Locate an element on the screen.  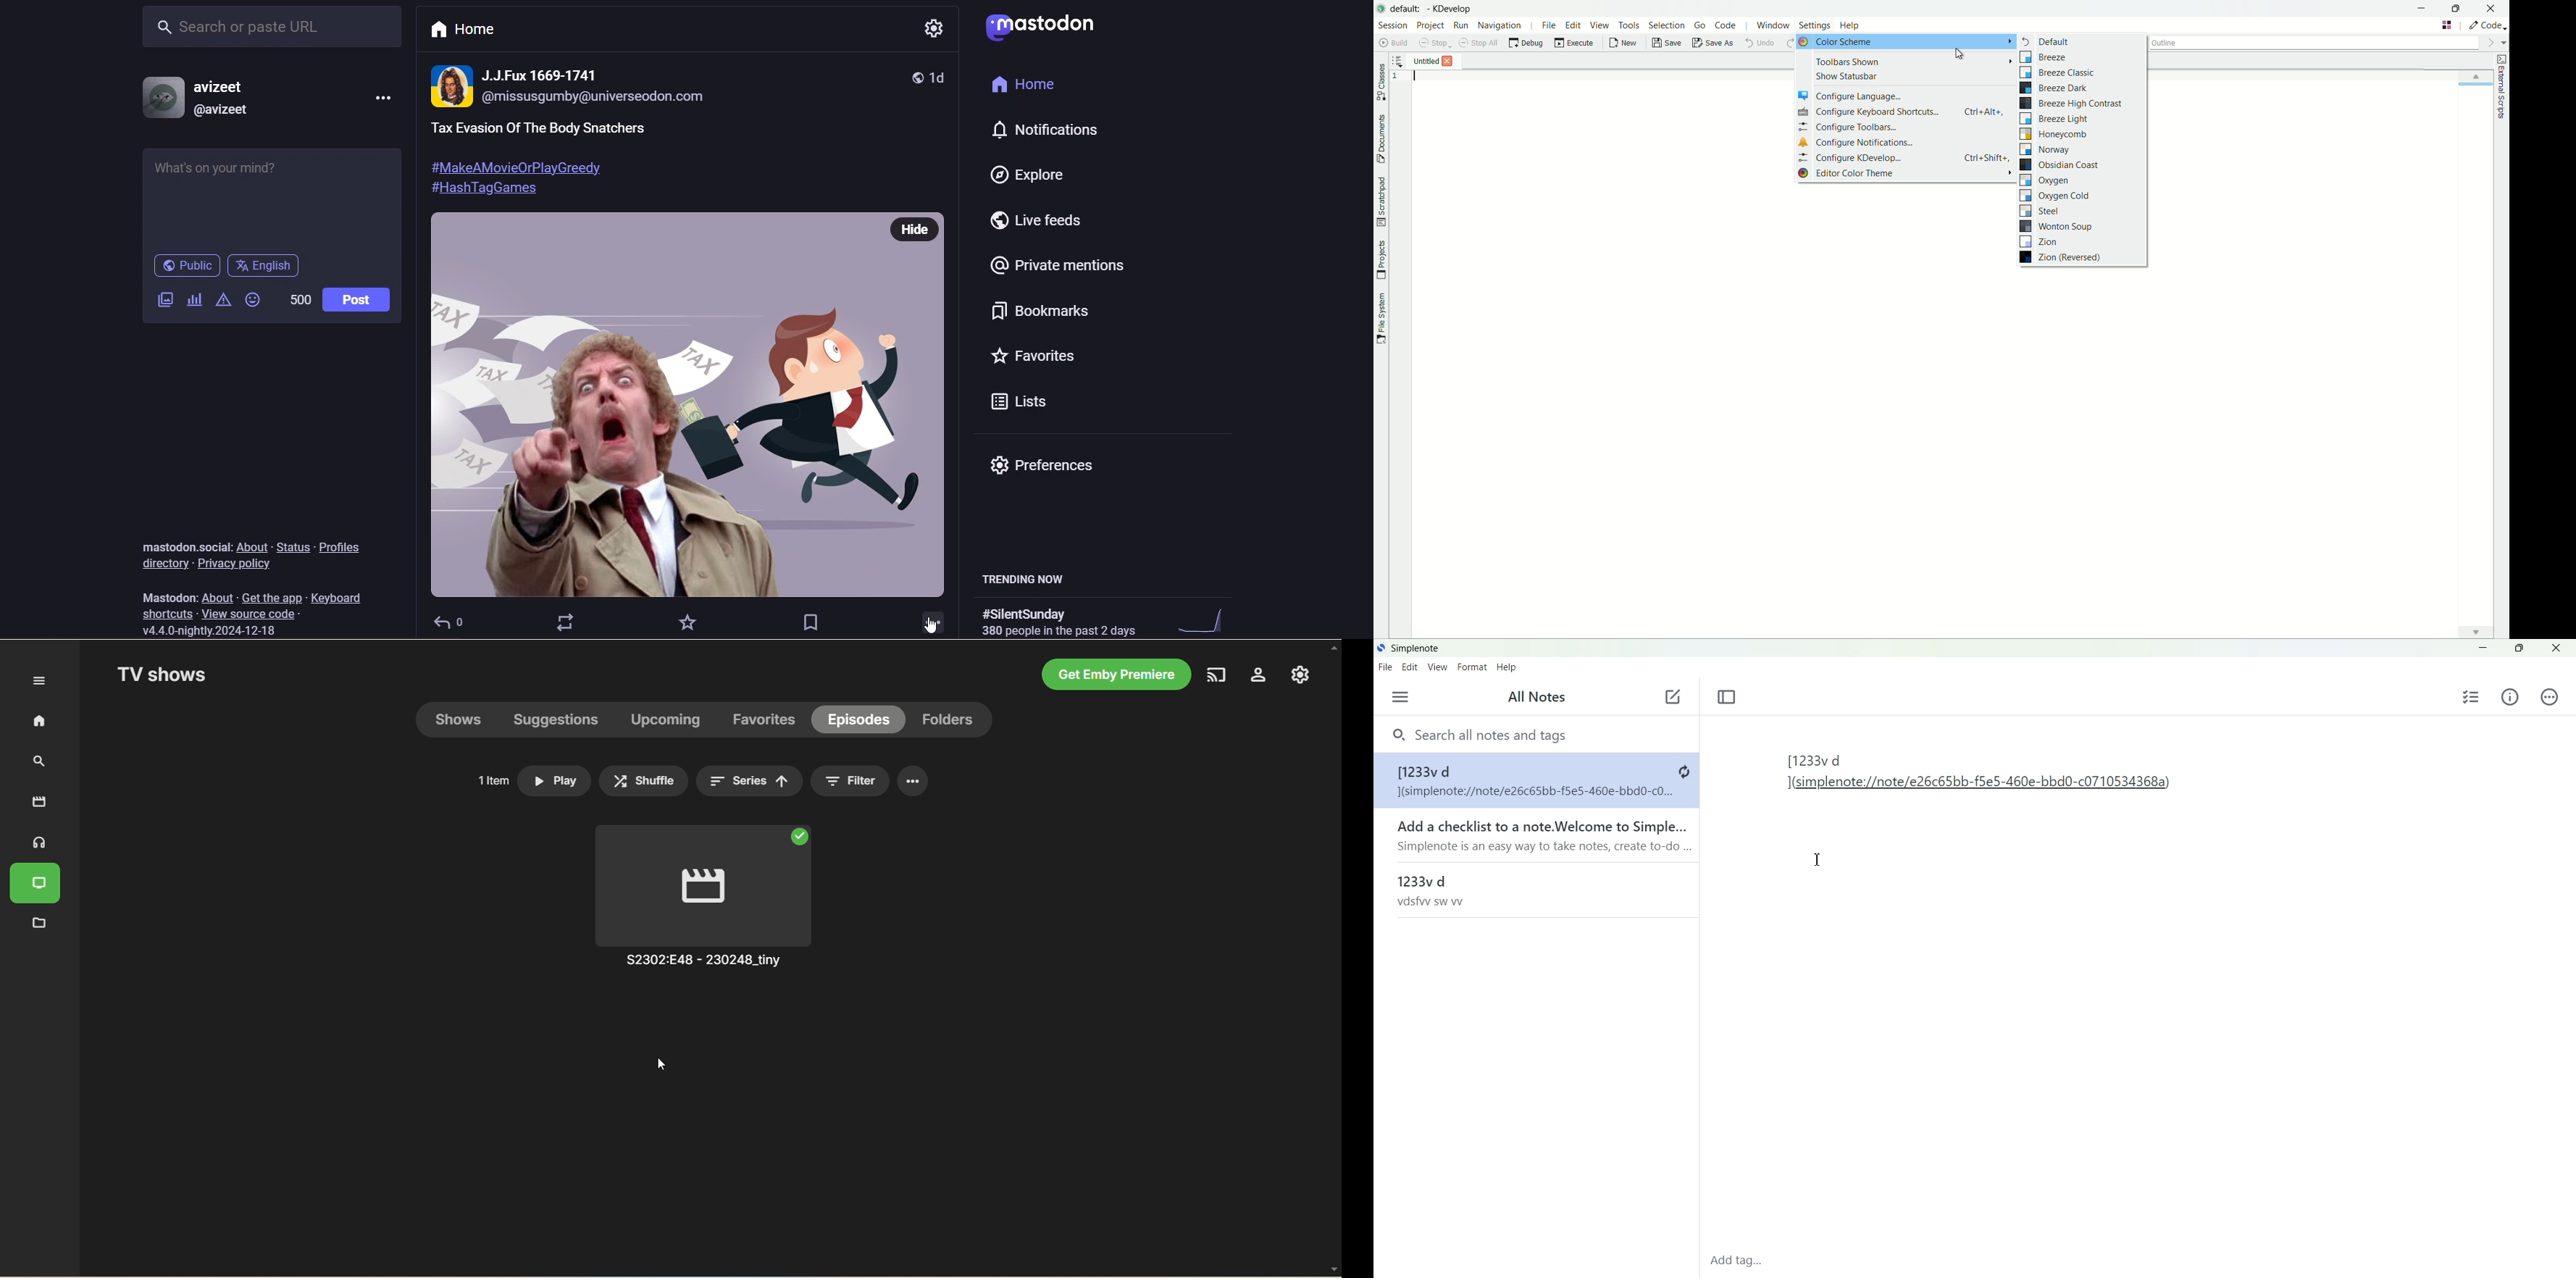
trending now is located at coordinates (1023, 576).